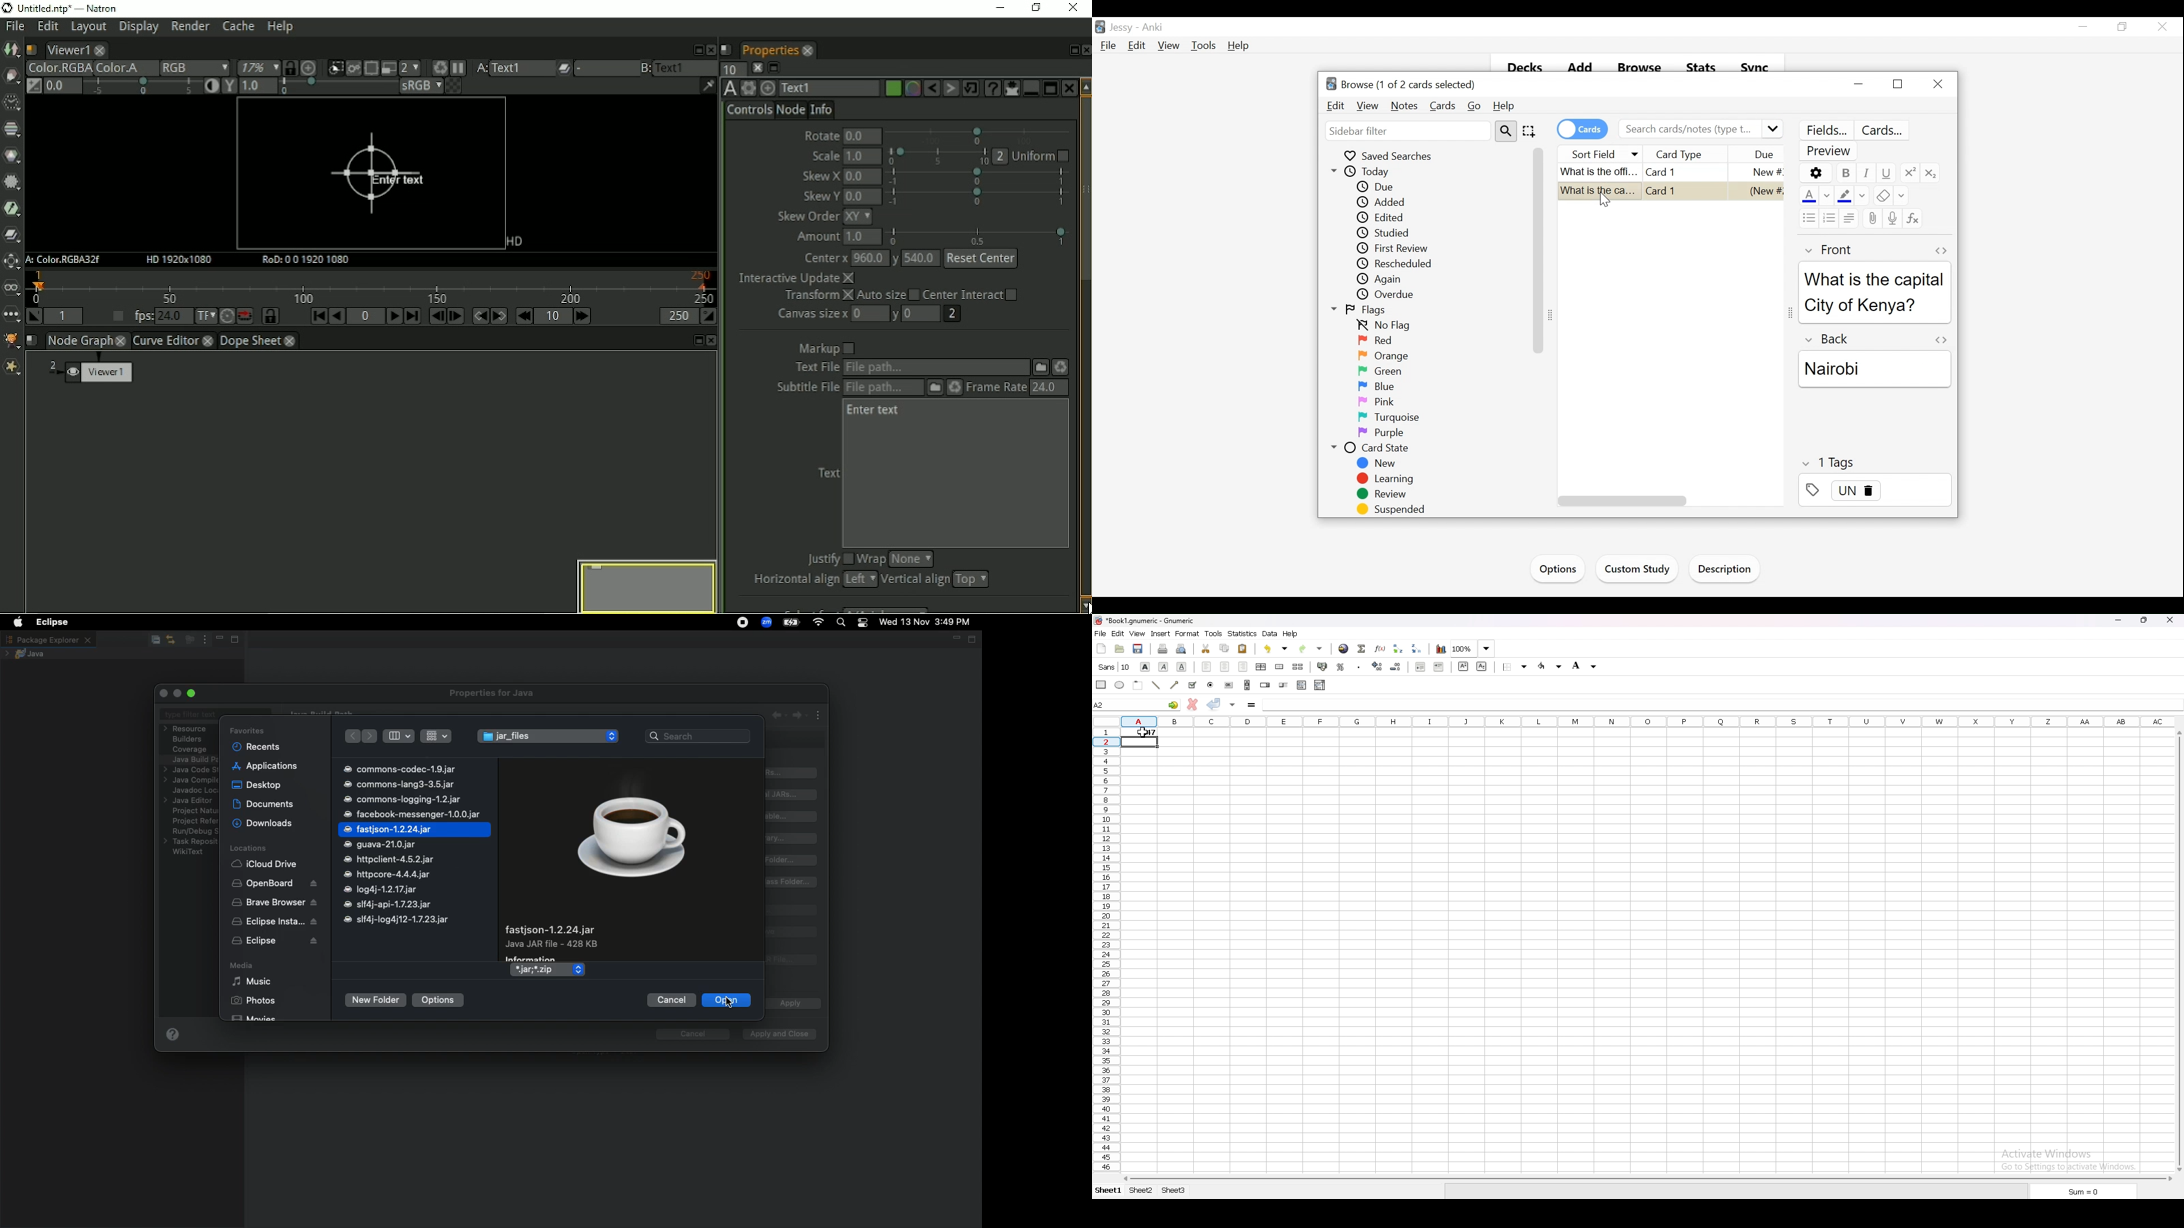 The height and width of the screenshot is (1232, 2184). I want to click on Cards, so click(1443, 106).